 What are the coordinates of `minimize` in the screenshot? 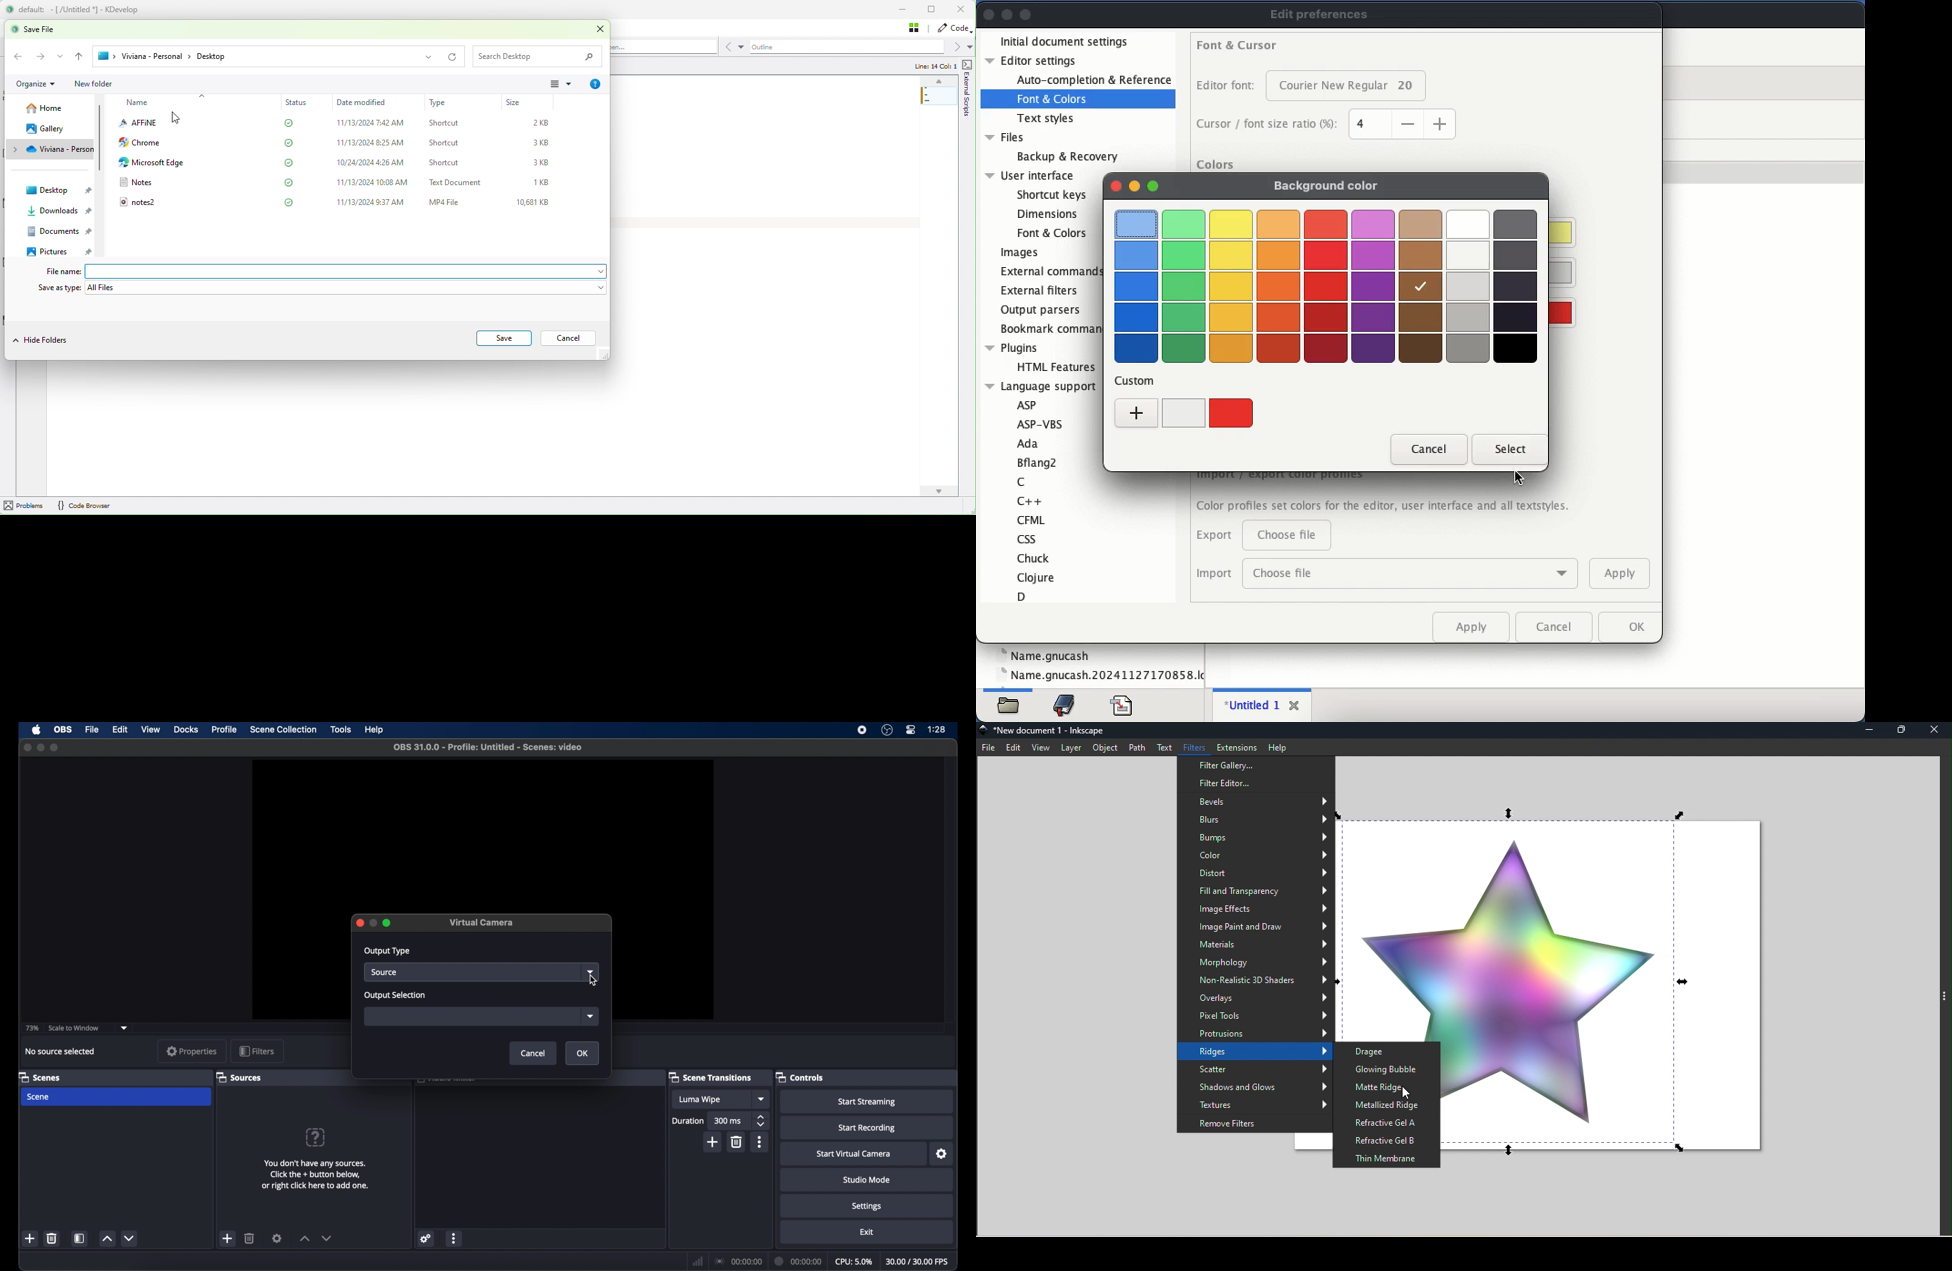 It's located at (373, 923).